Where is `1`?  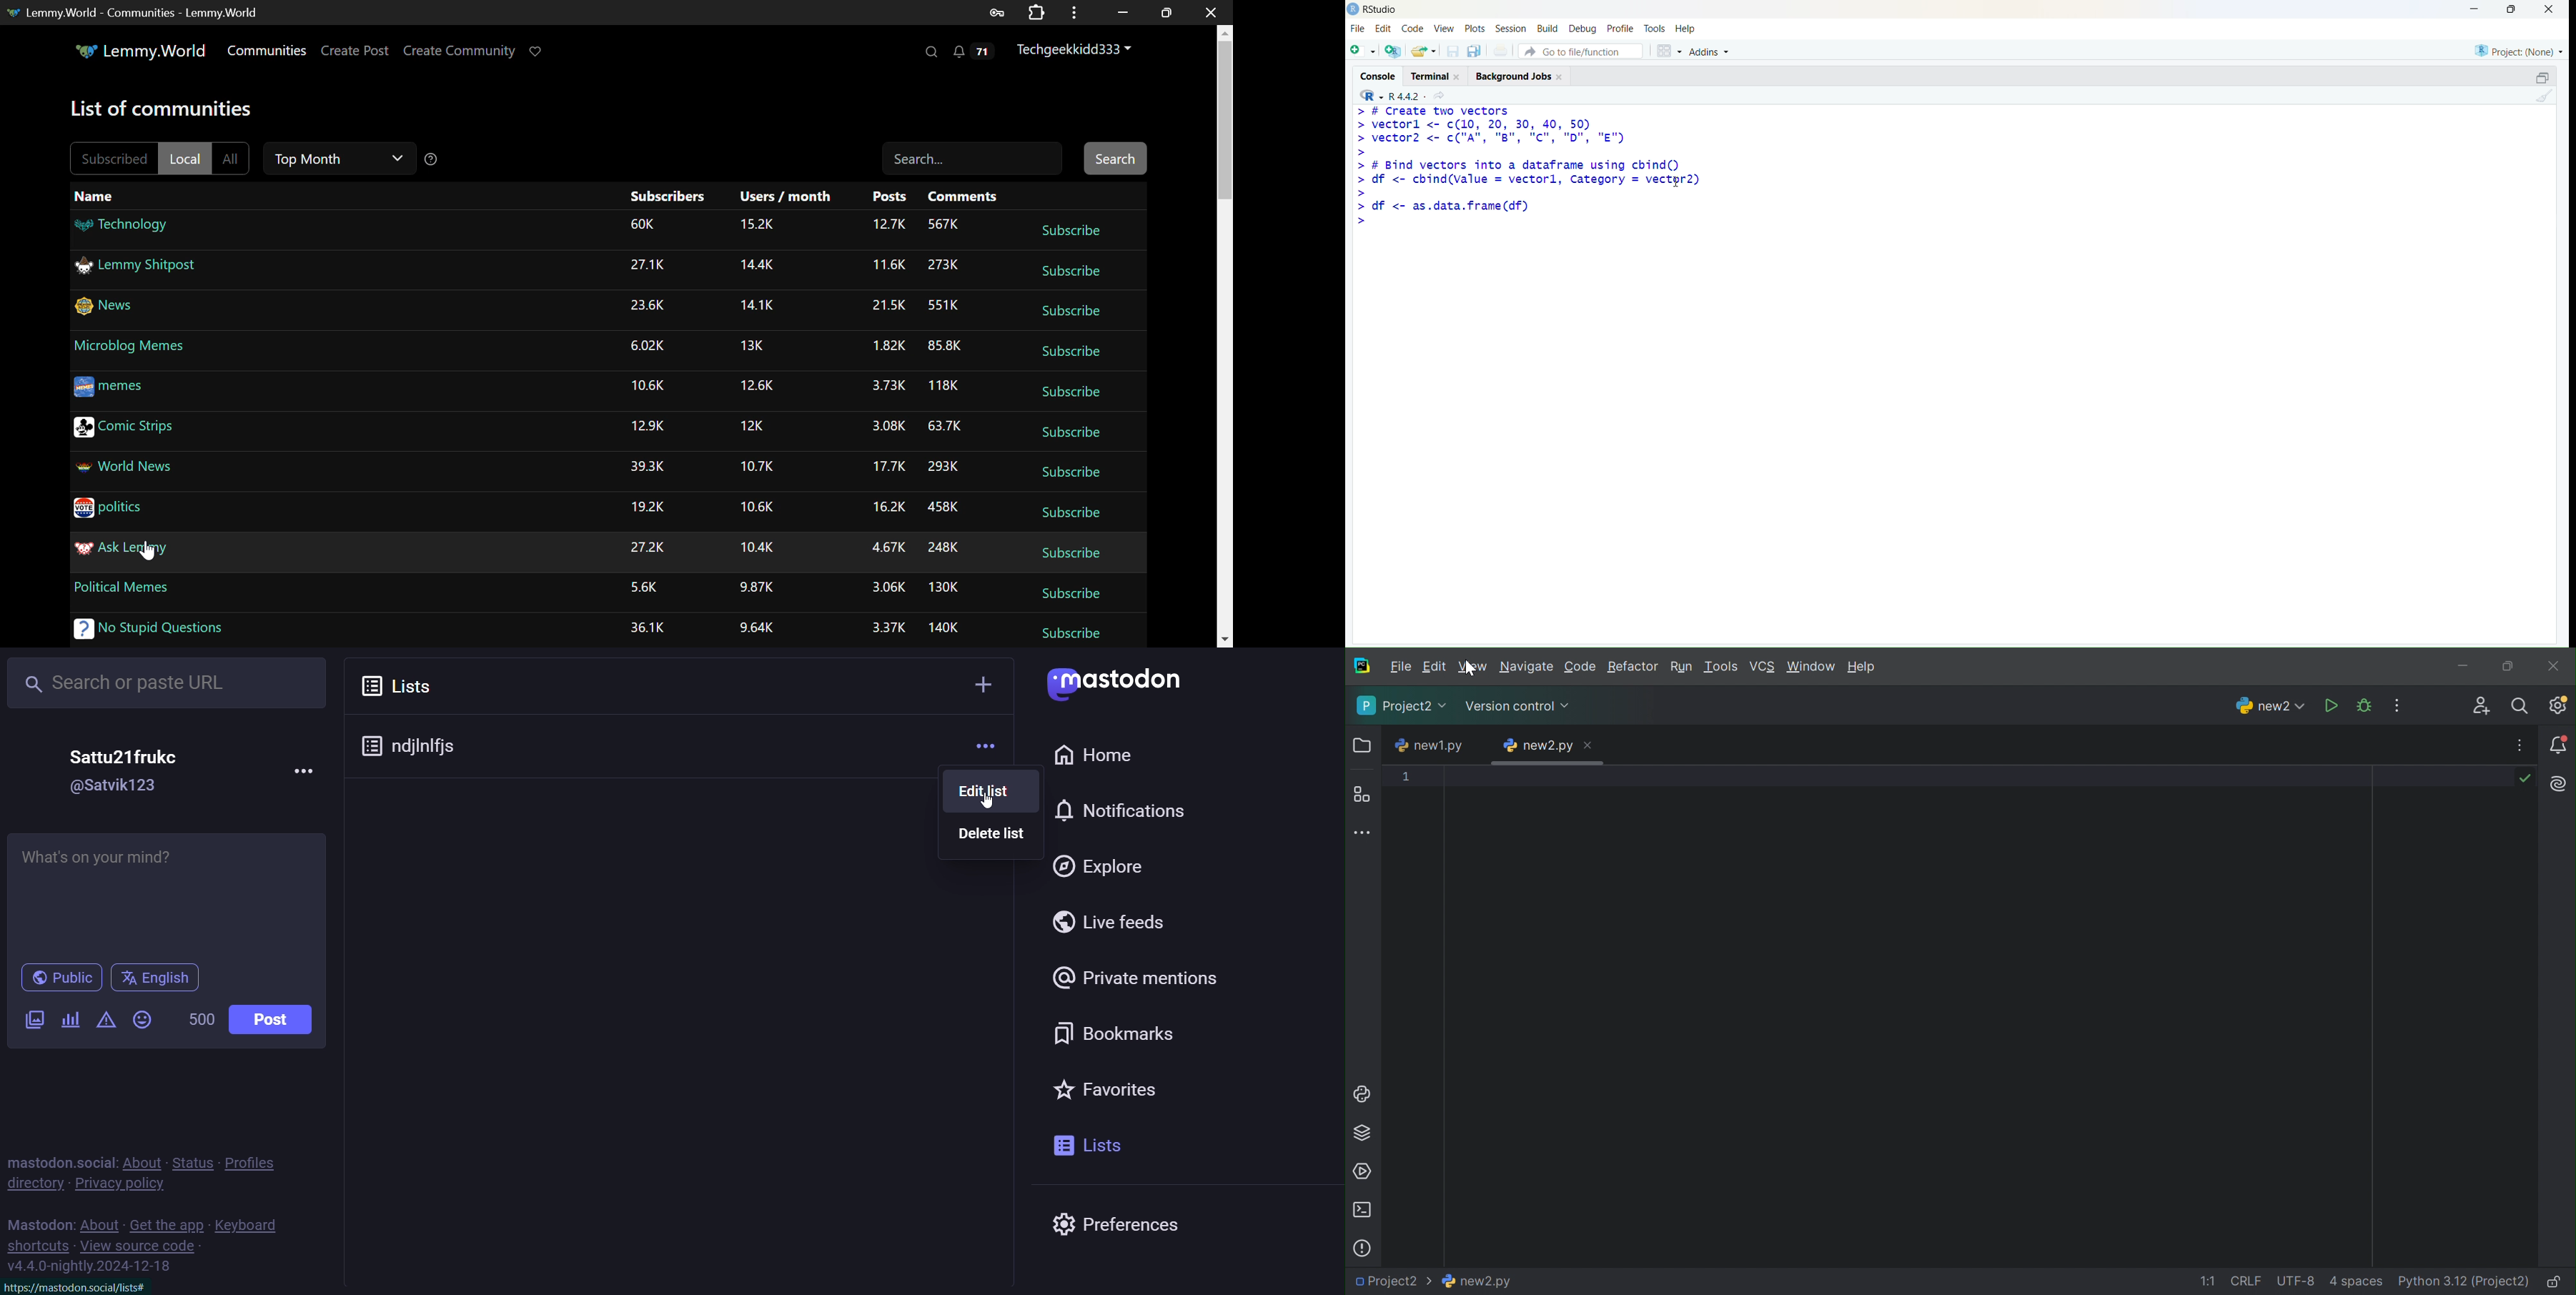
1 is located at coordinates (1406, 776).